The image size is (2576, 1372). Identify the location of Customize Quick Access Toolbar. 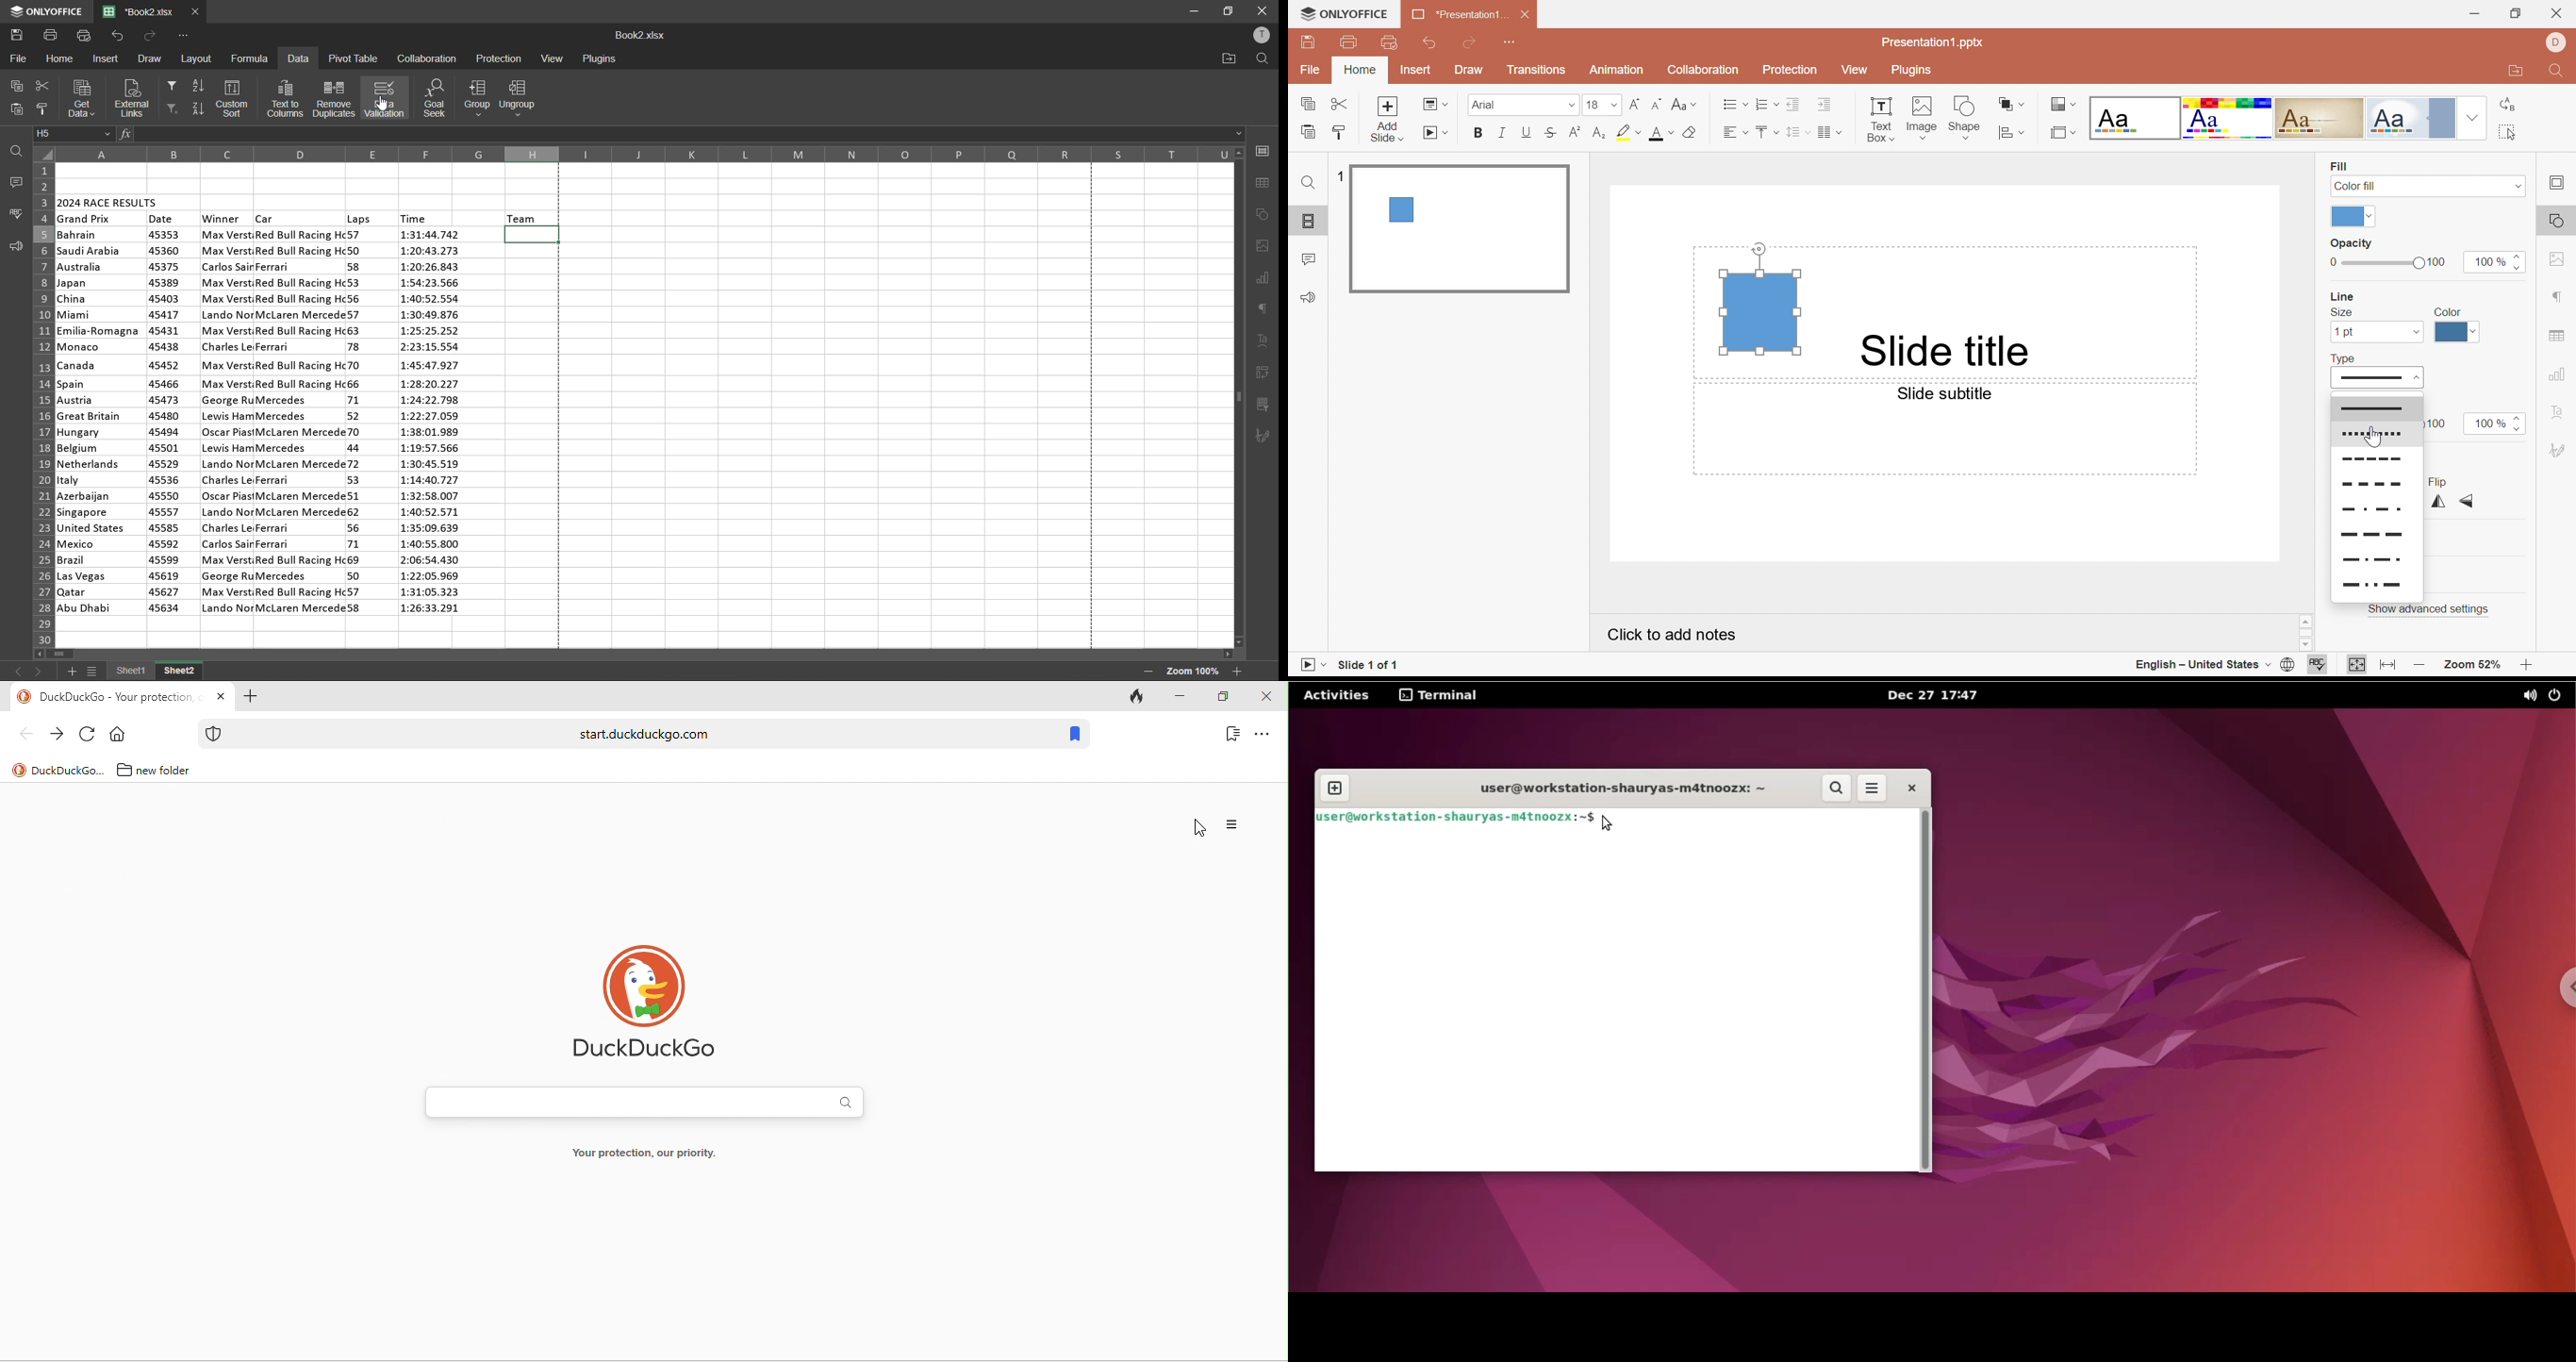
(1515, 44).